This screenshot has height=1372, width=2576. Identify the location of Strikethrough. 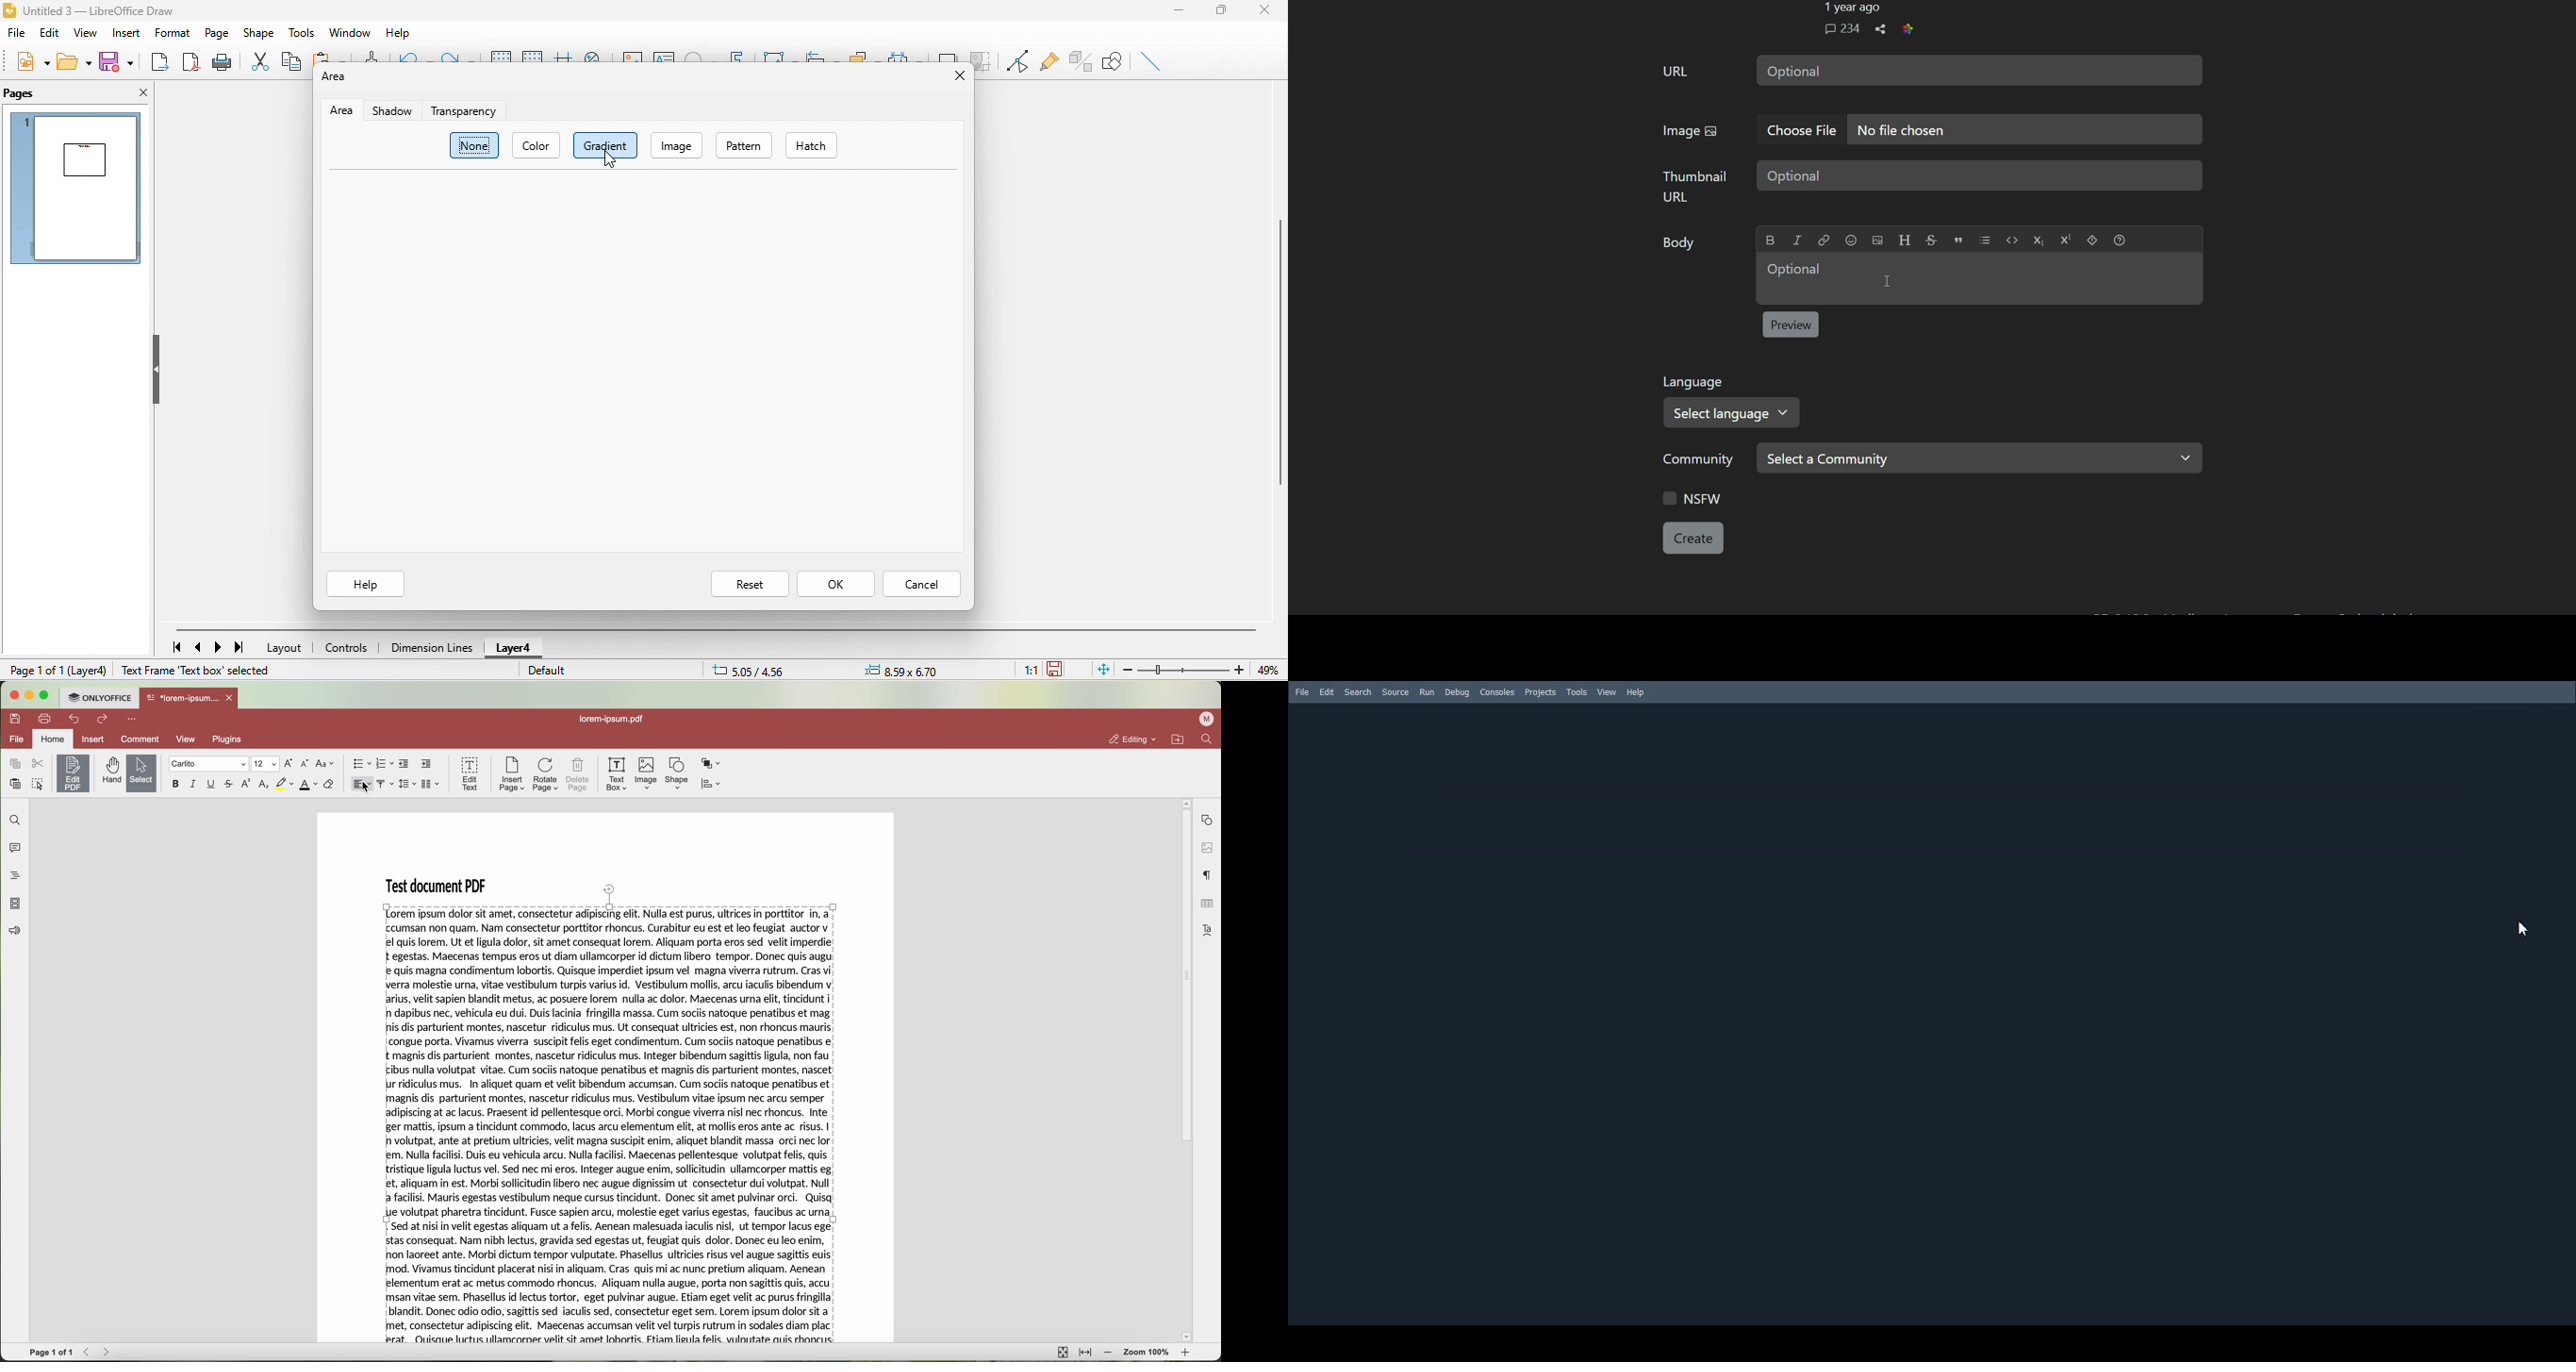
(1930, 240).